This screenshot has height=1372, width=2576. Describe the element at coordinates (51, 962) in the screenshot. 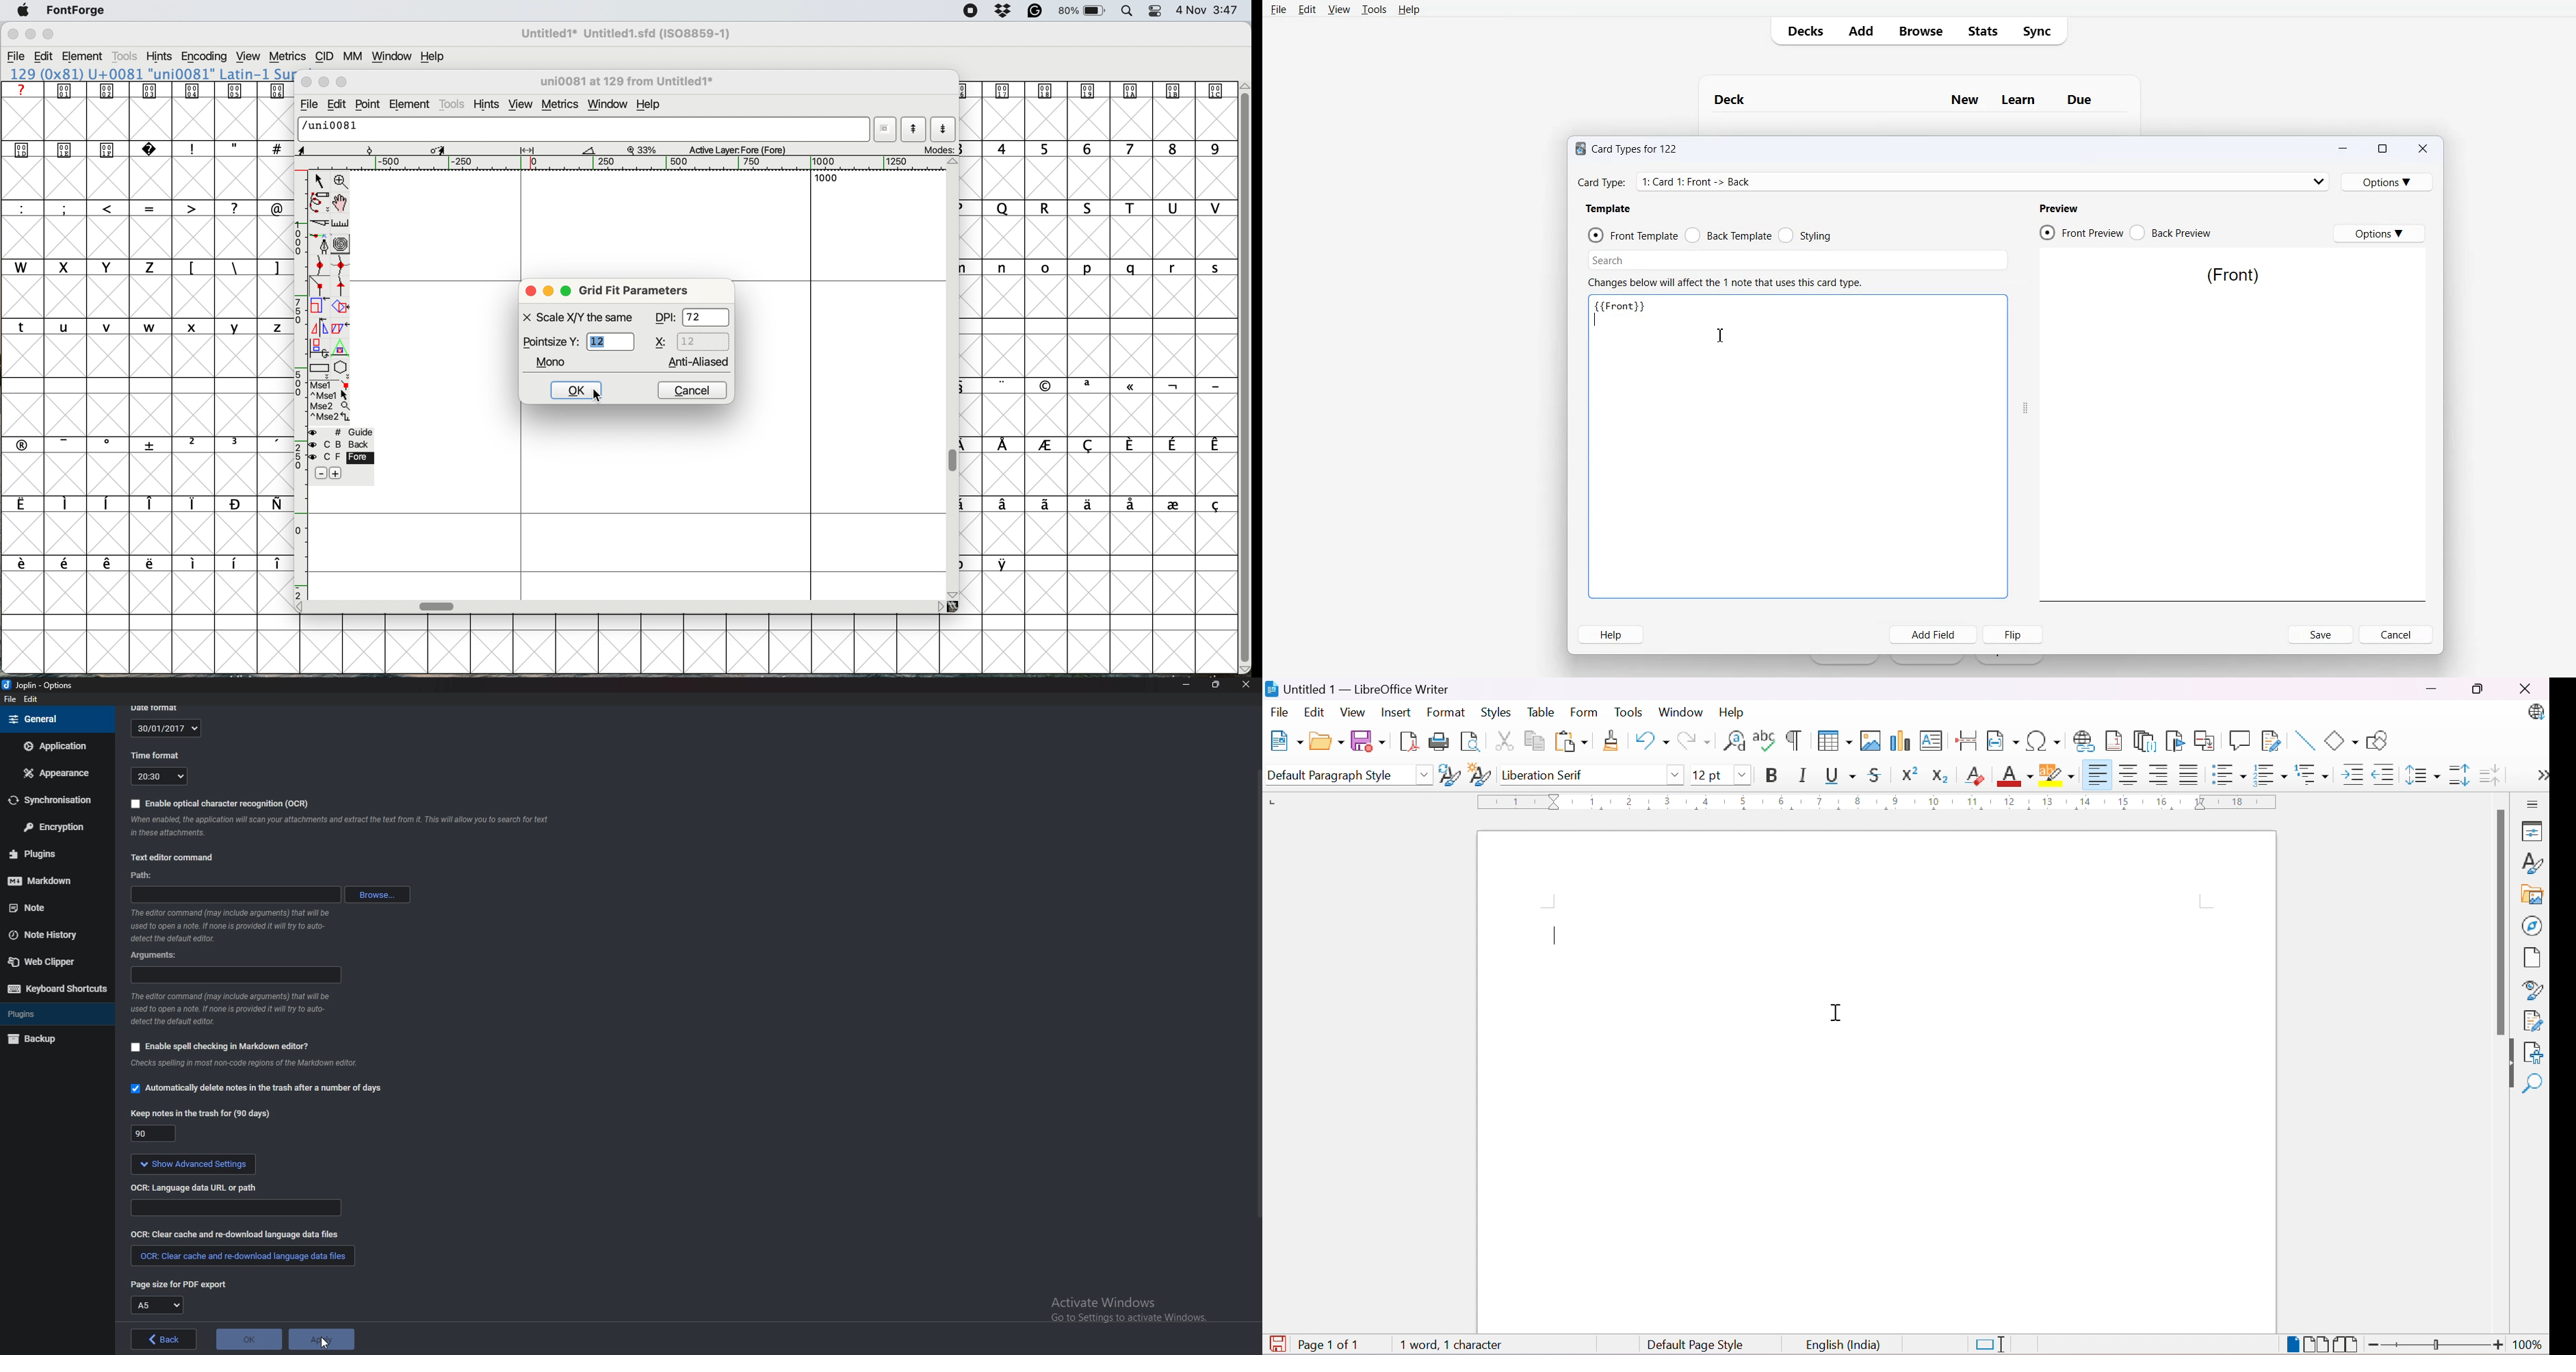

I see `Web clipper` at that location.